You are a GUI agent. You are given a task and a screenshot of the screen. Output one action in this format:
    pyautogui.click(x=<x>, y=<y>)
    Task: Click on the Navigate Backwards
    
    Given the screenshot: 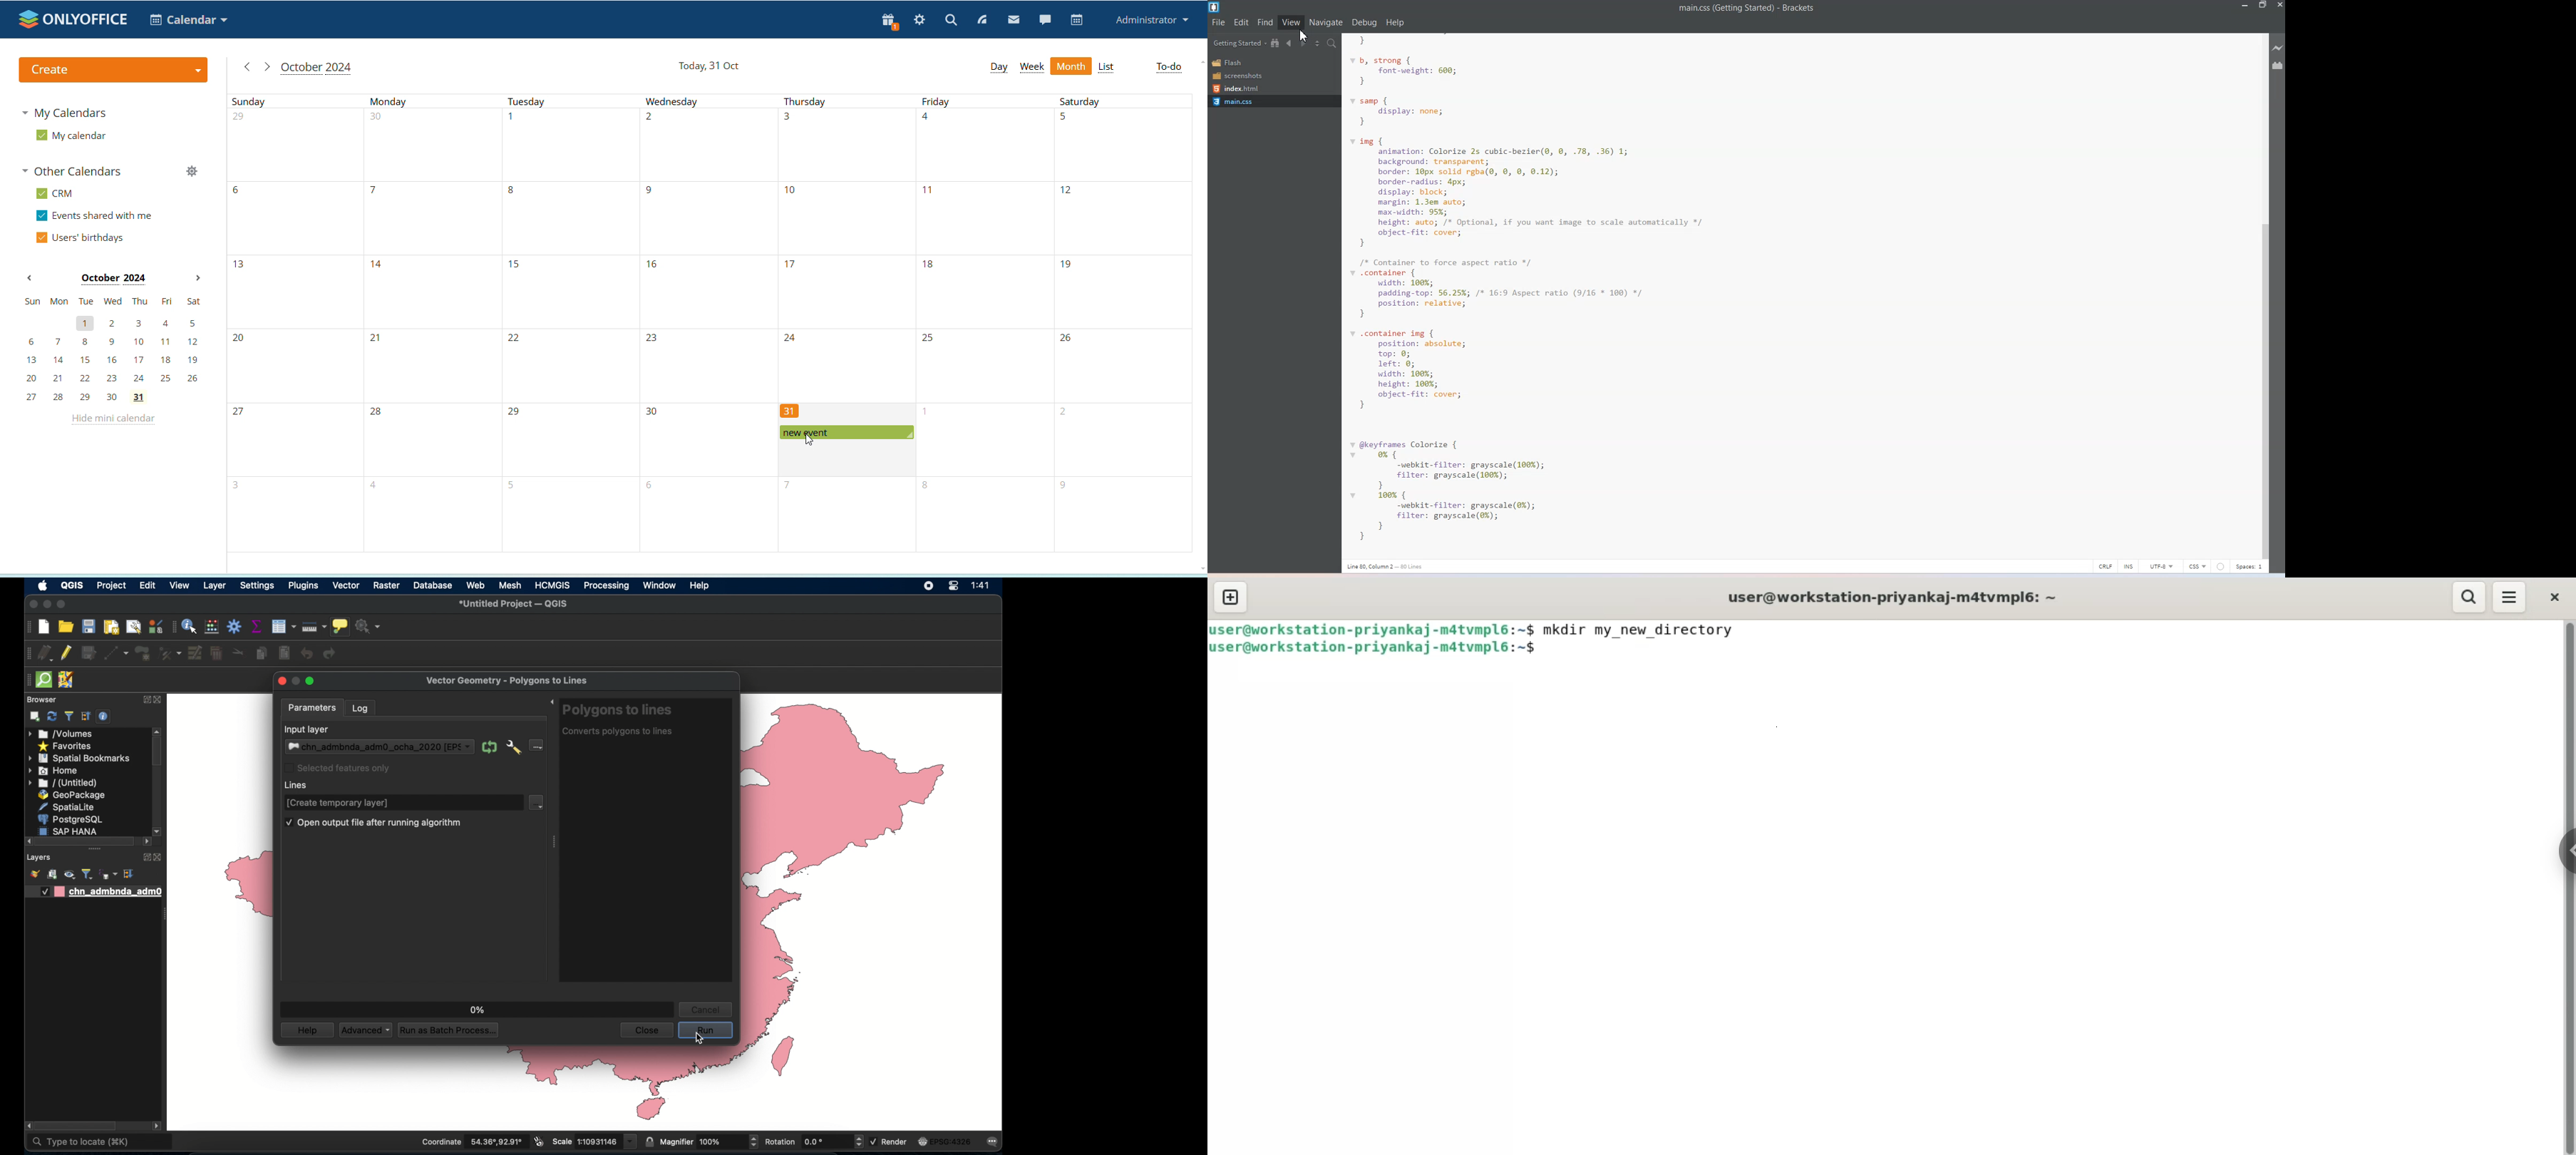 What is the action you would take?
    pyautogui.click(x=1291, y=43)
    